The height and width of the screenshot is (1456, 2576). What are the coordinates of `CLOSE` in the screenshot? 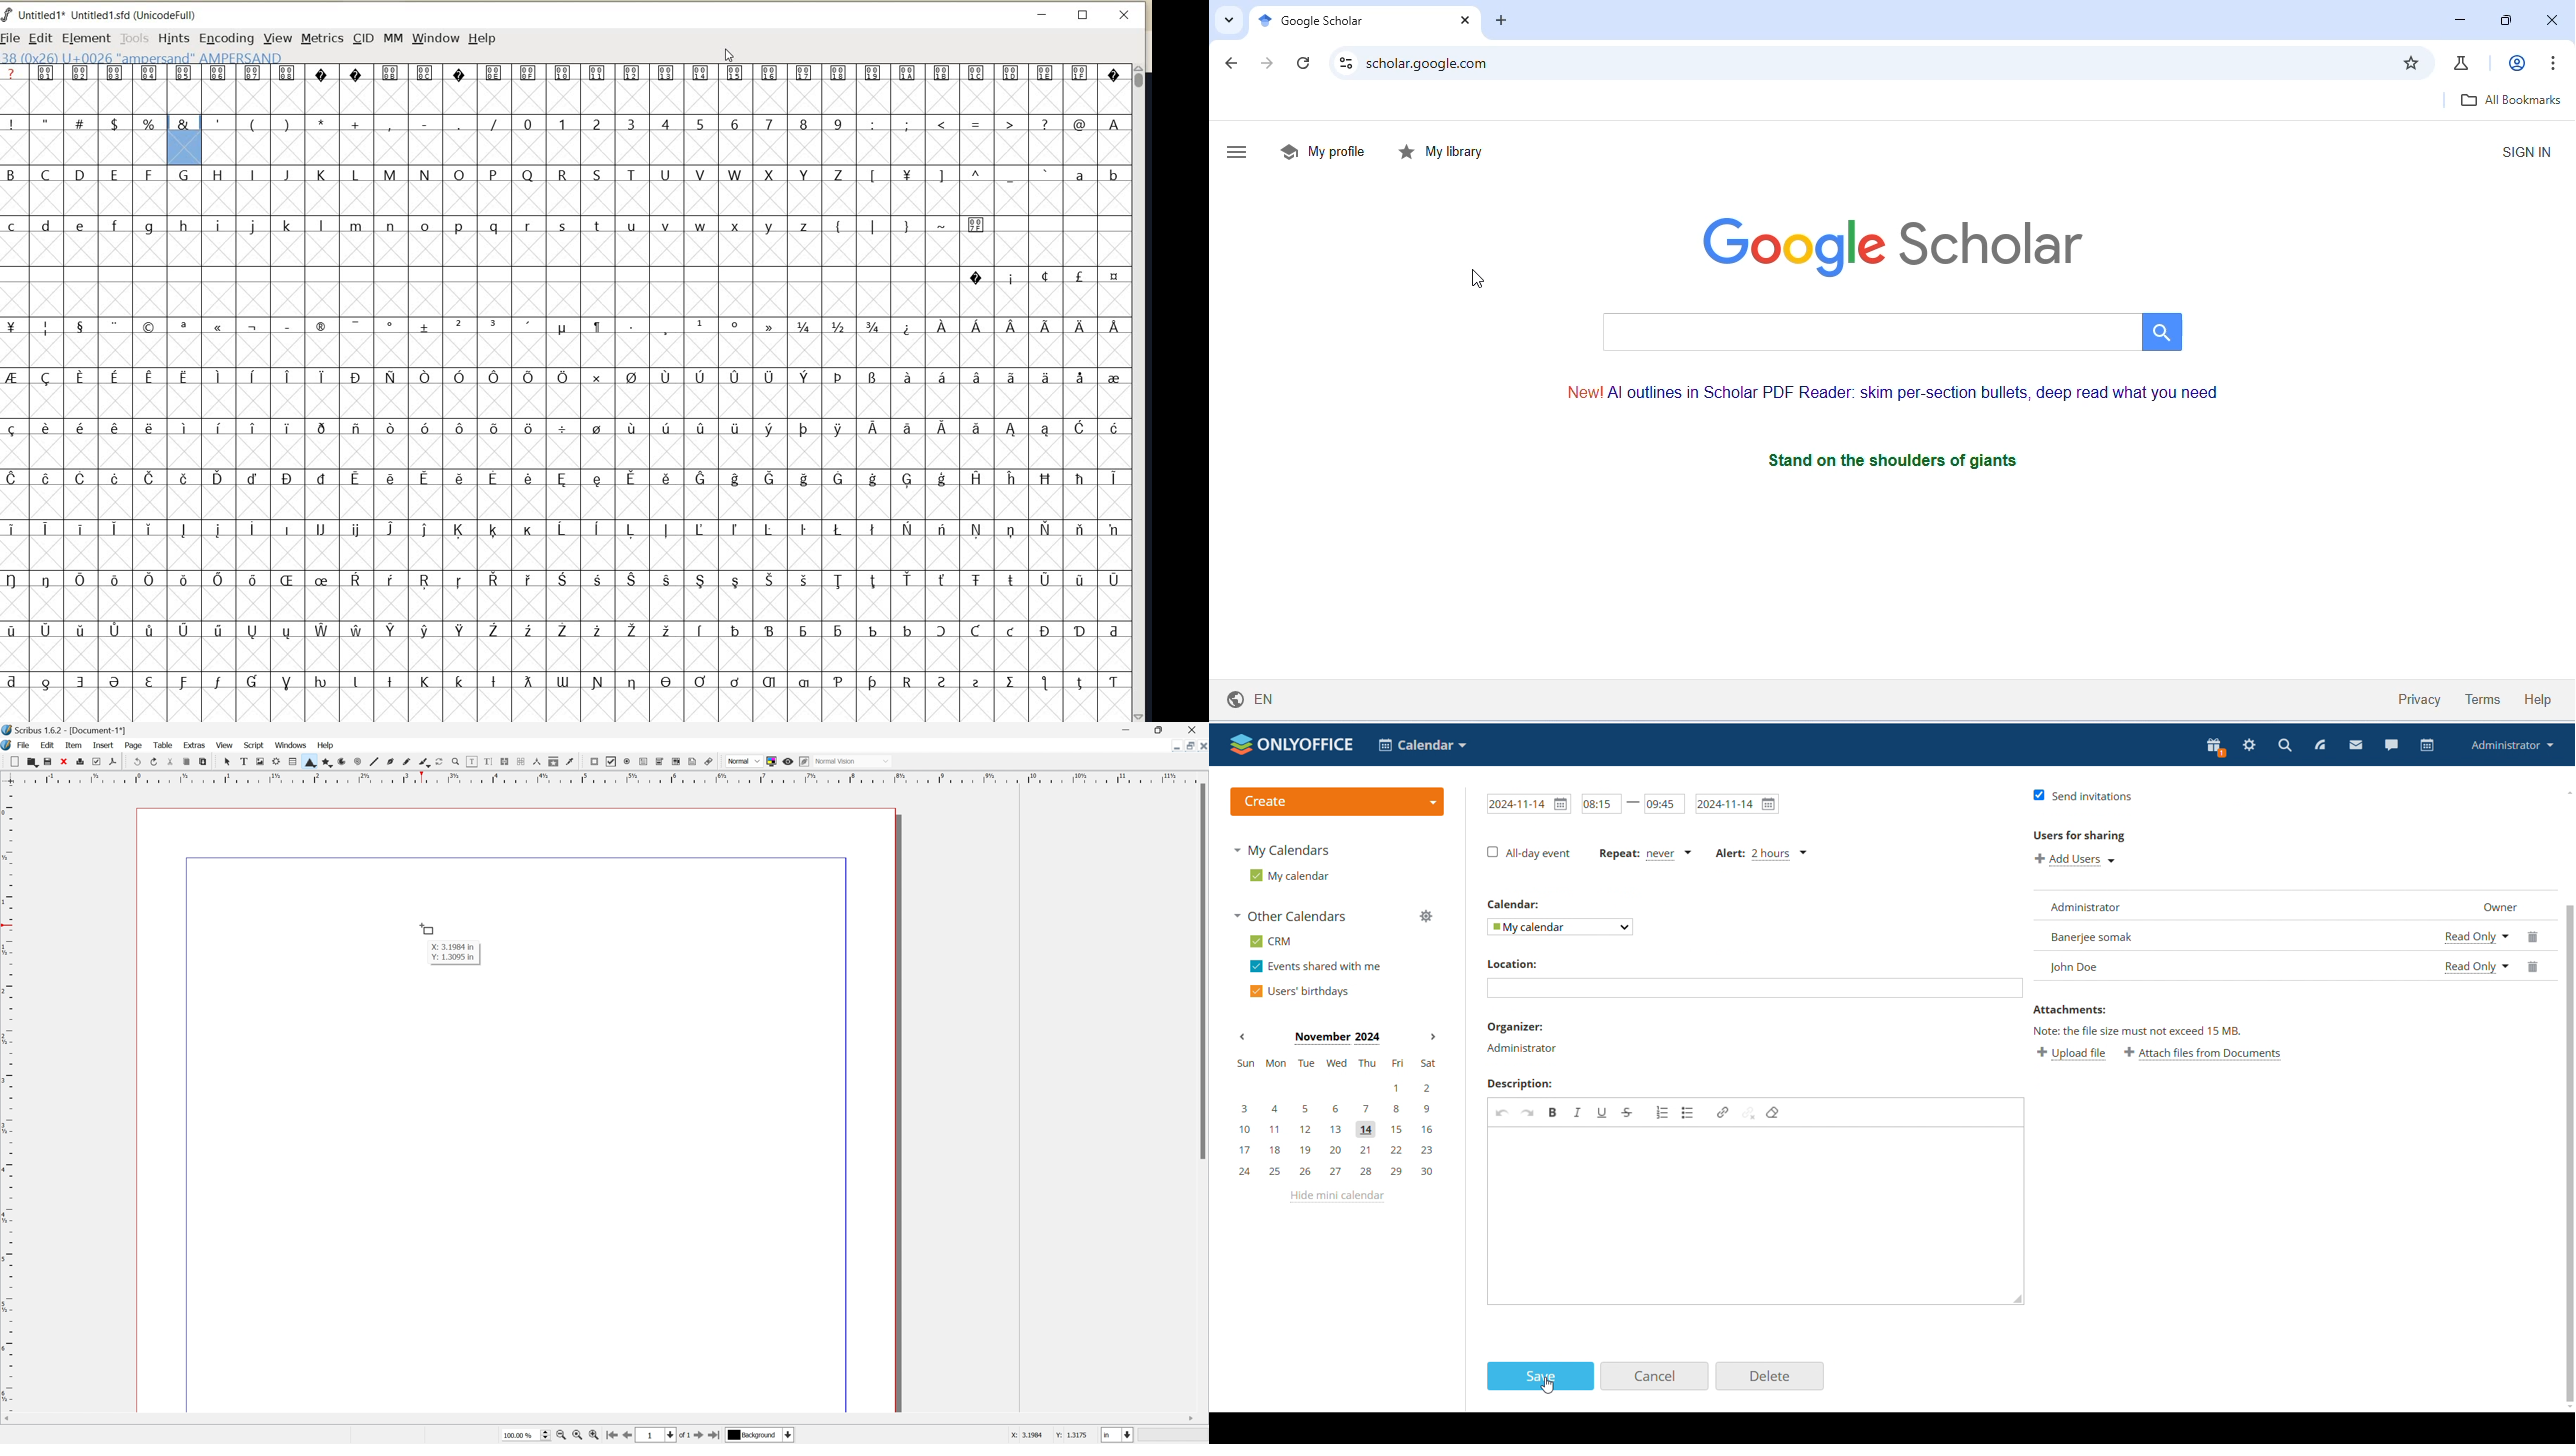 It's located at (1126, 15).